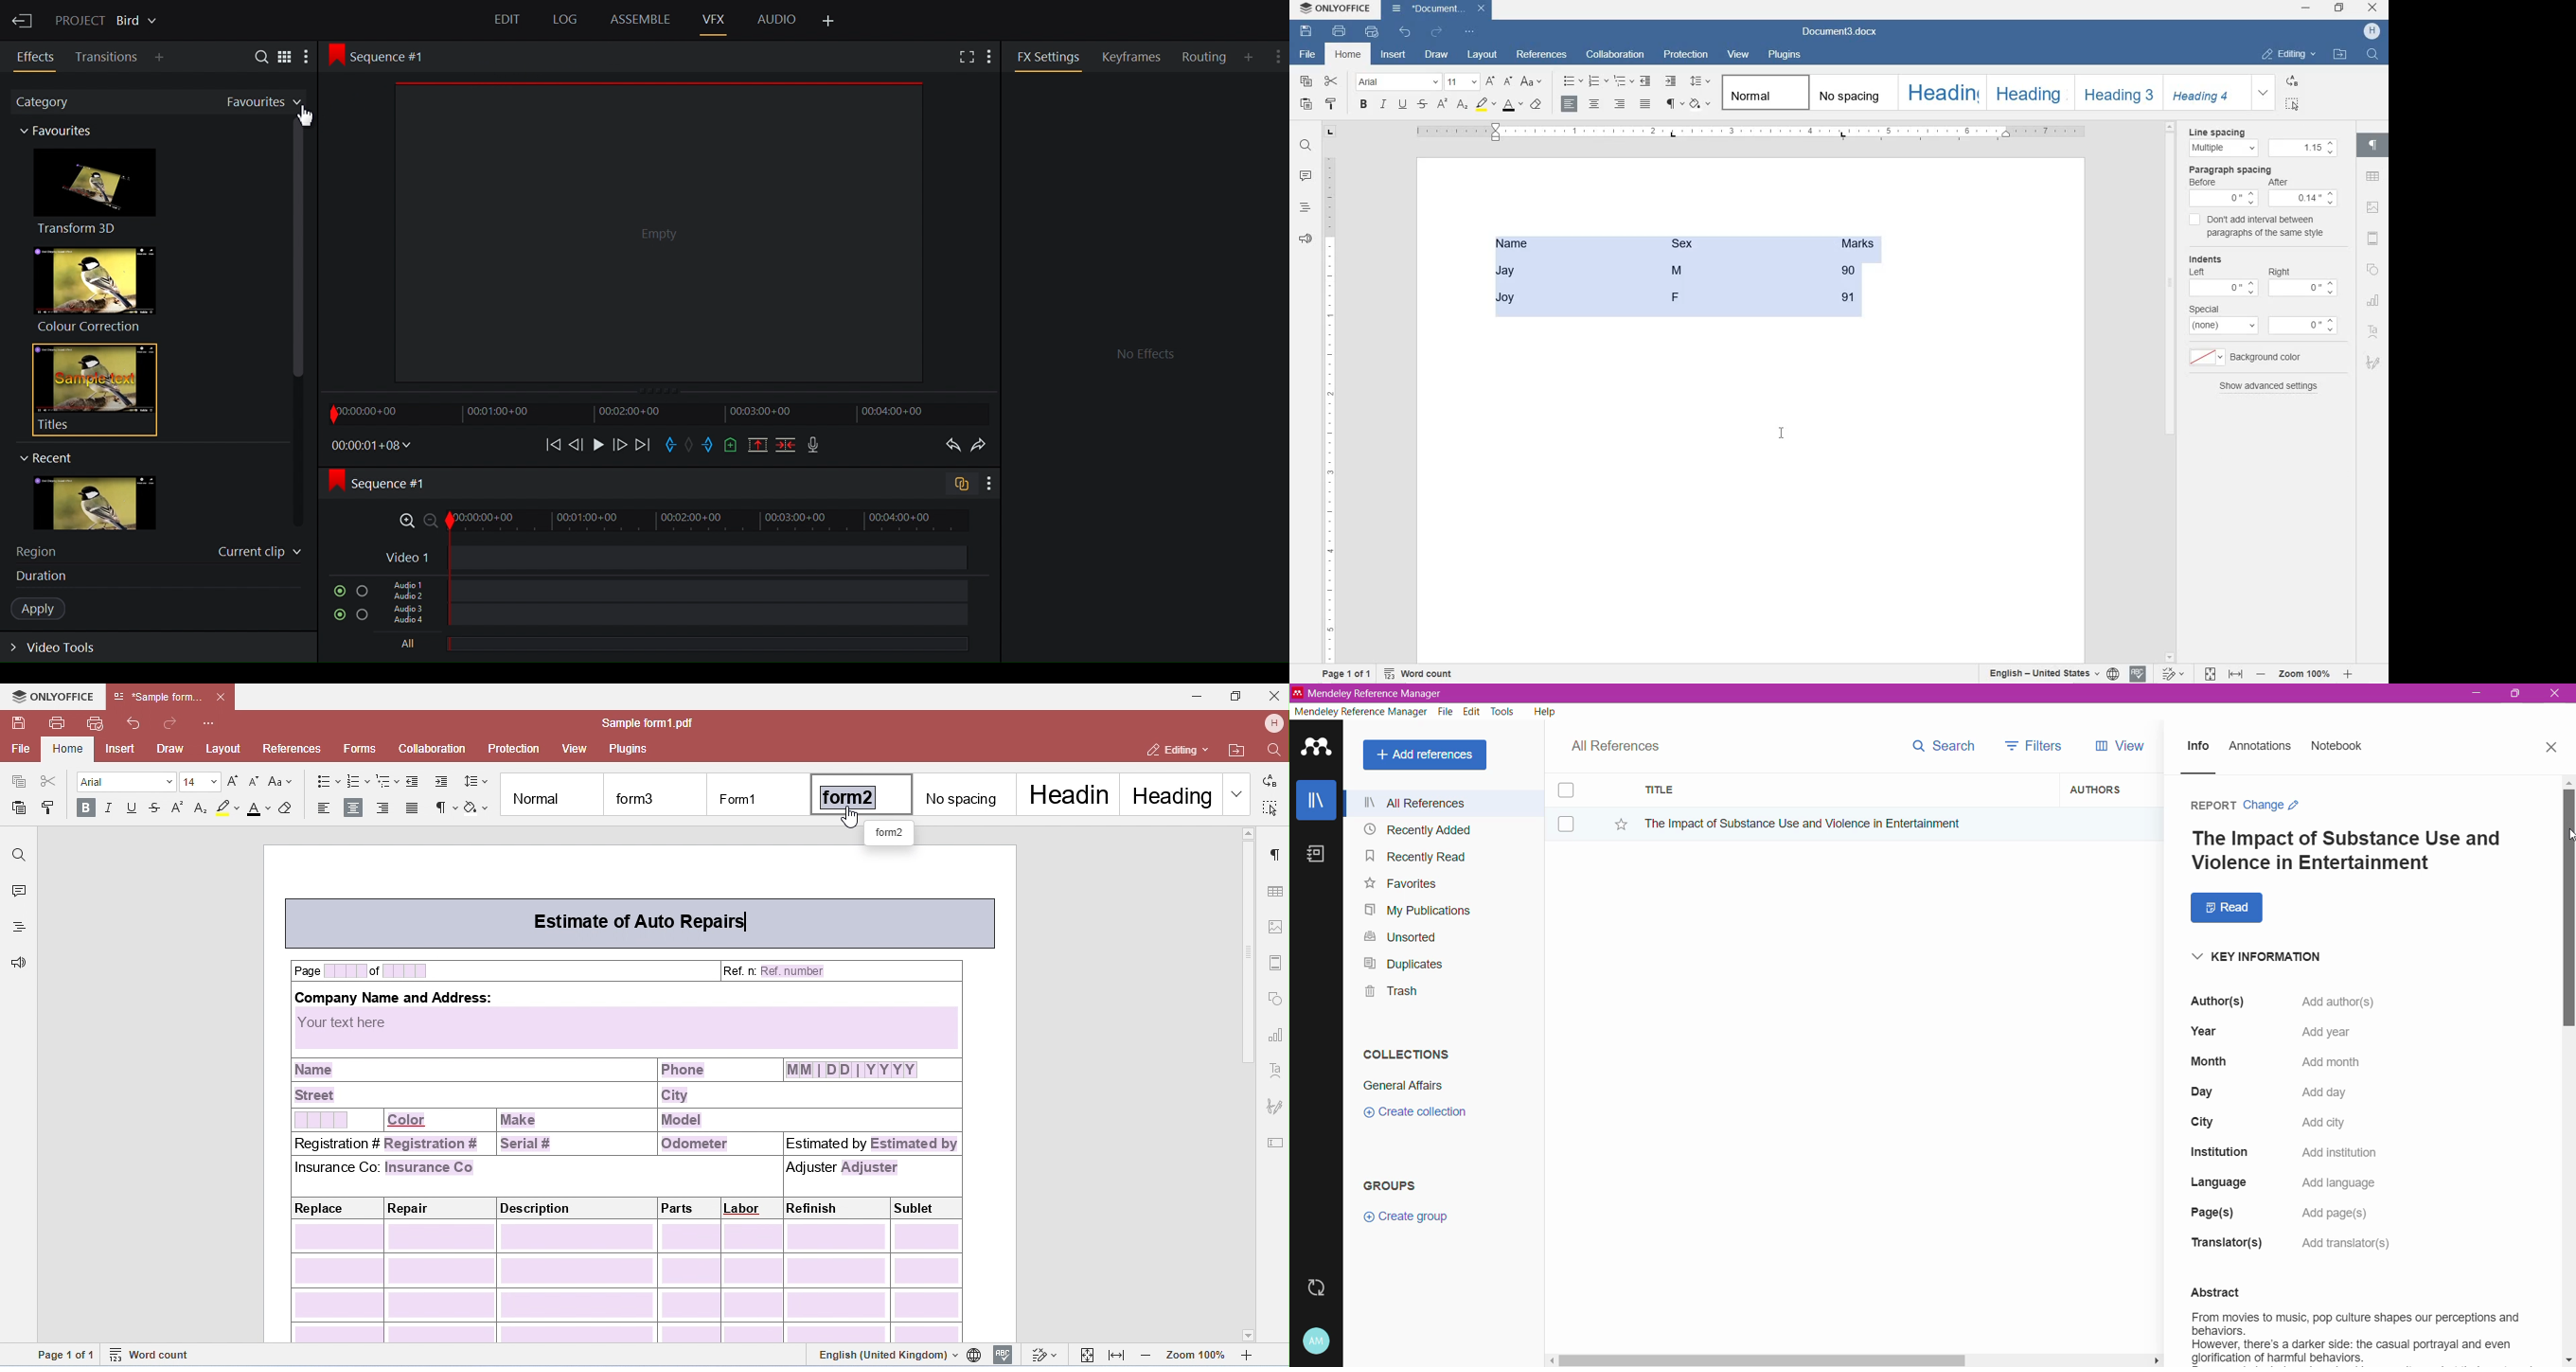  What do you see at coordinates (1786, 55) in the screenshot?
I see `PLUGINS` at bounding box center [1786, 55].